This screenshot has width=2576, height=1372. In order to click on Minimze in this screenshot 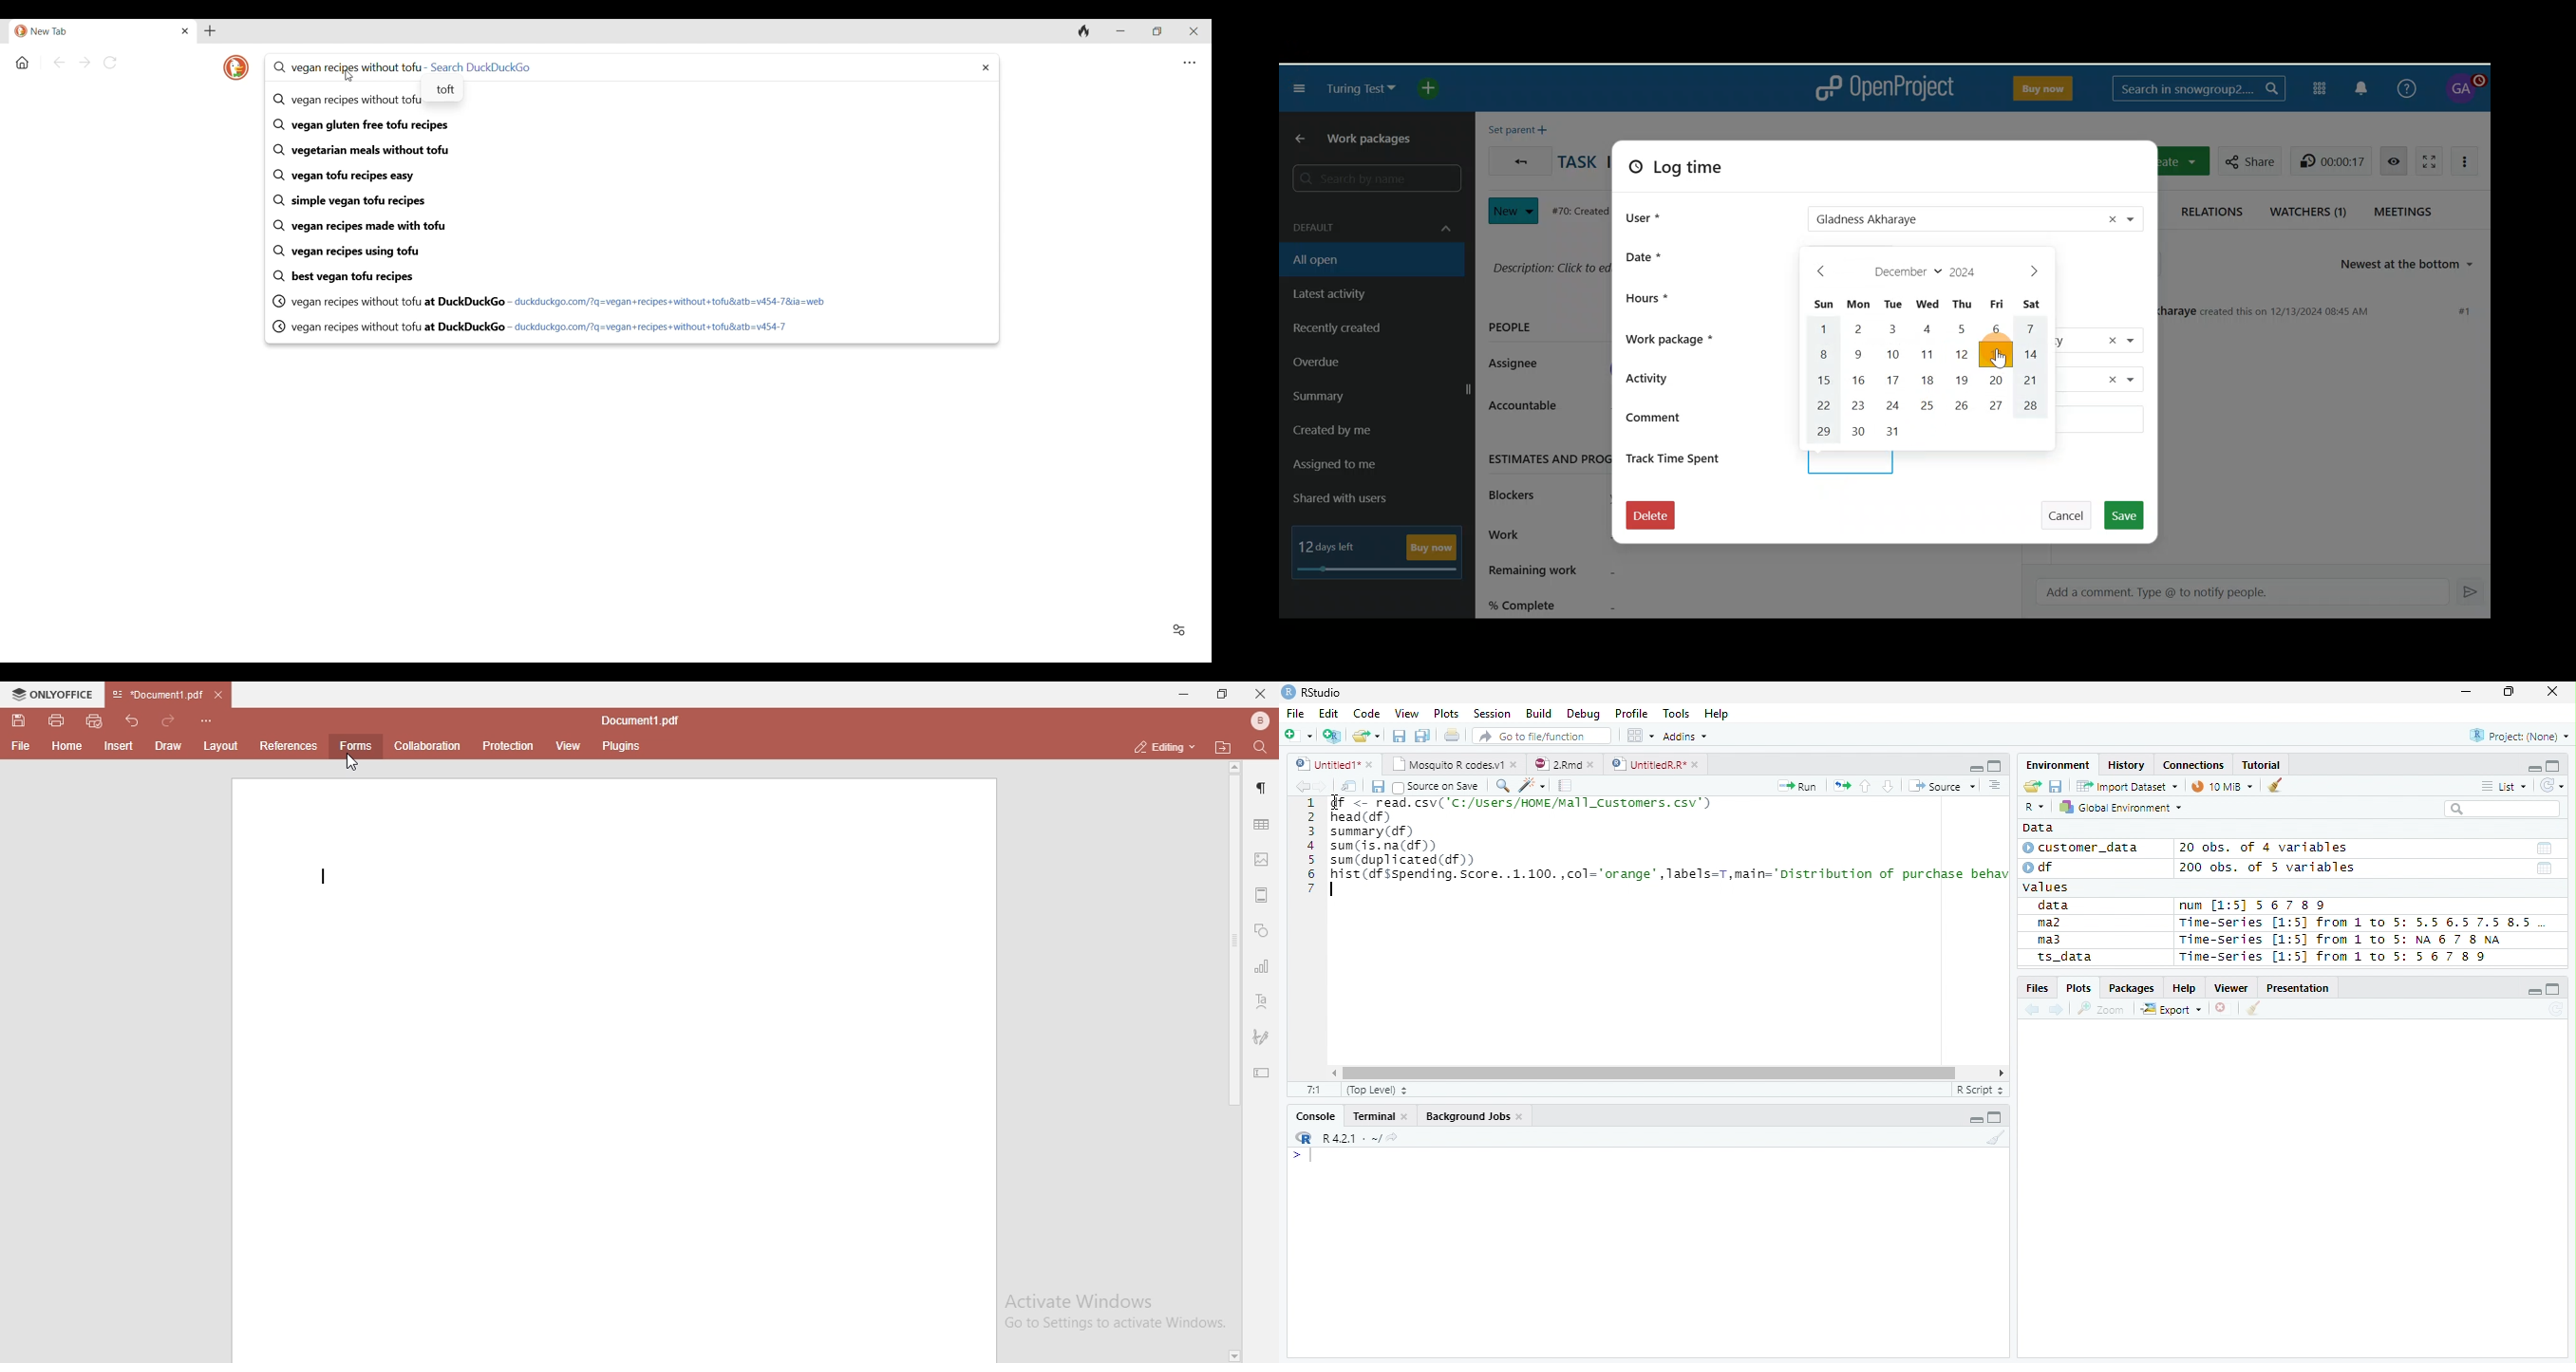, I will do `click(2532, 767)`.